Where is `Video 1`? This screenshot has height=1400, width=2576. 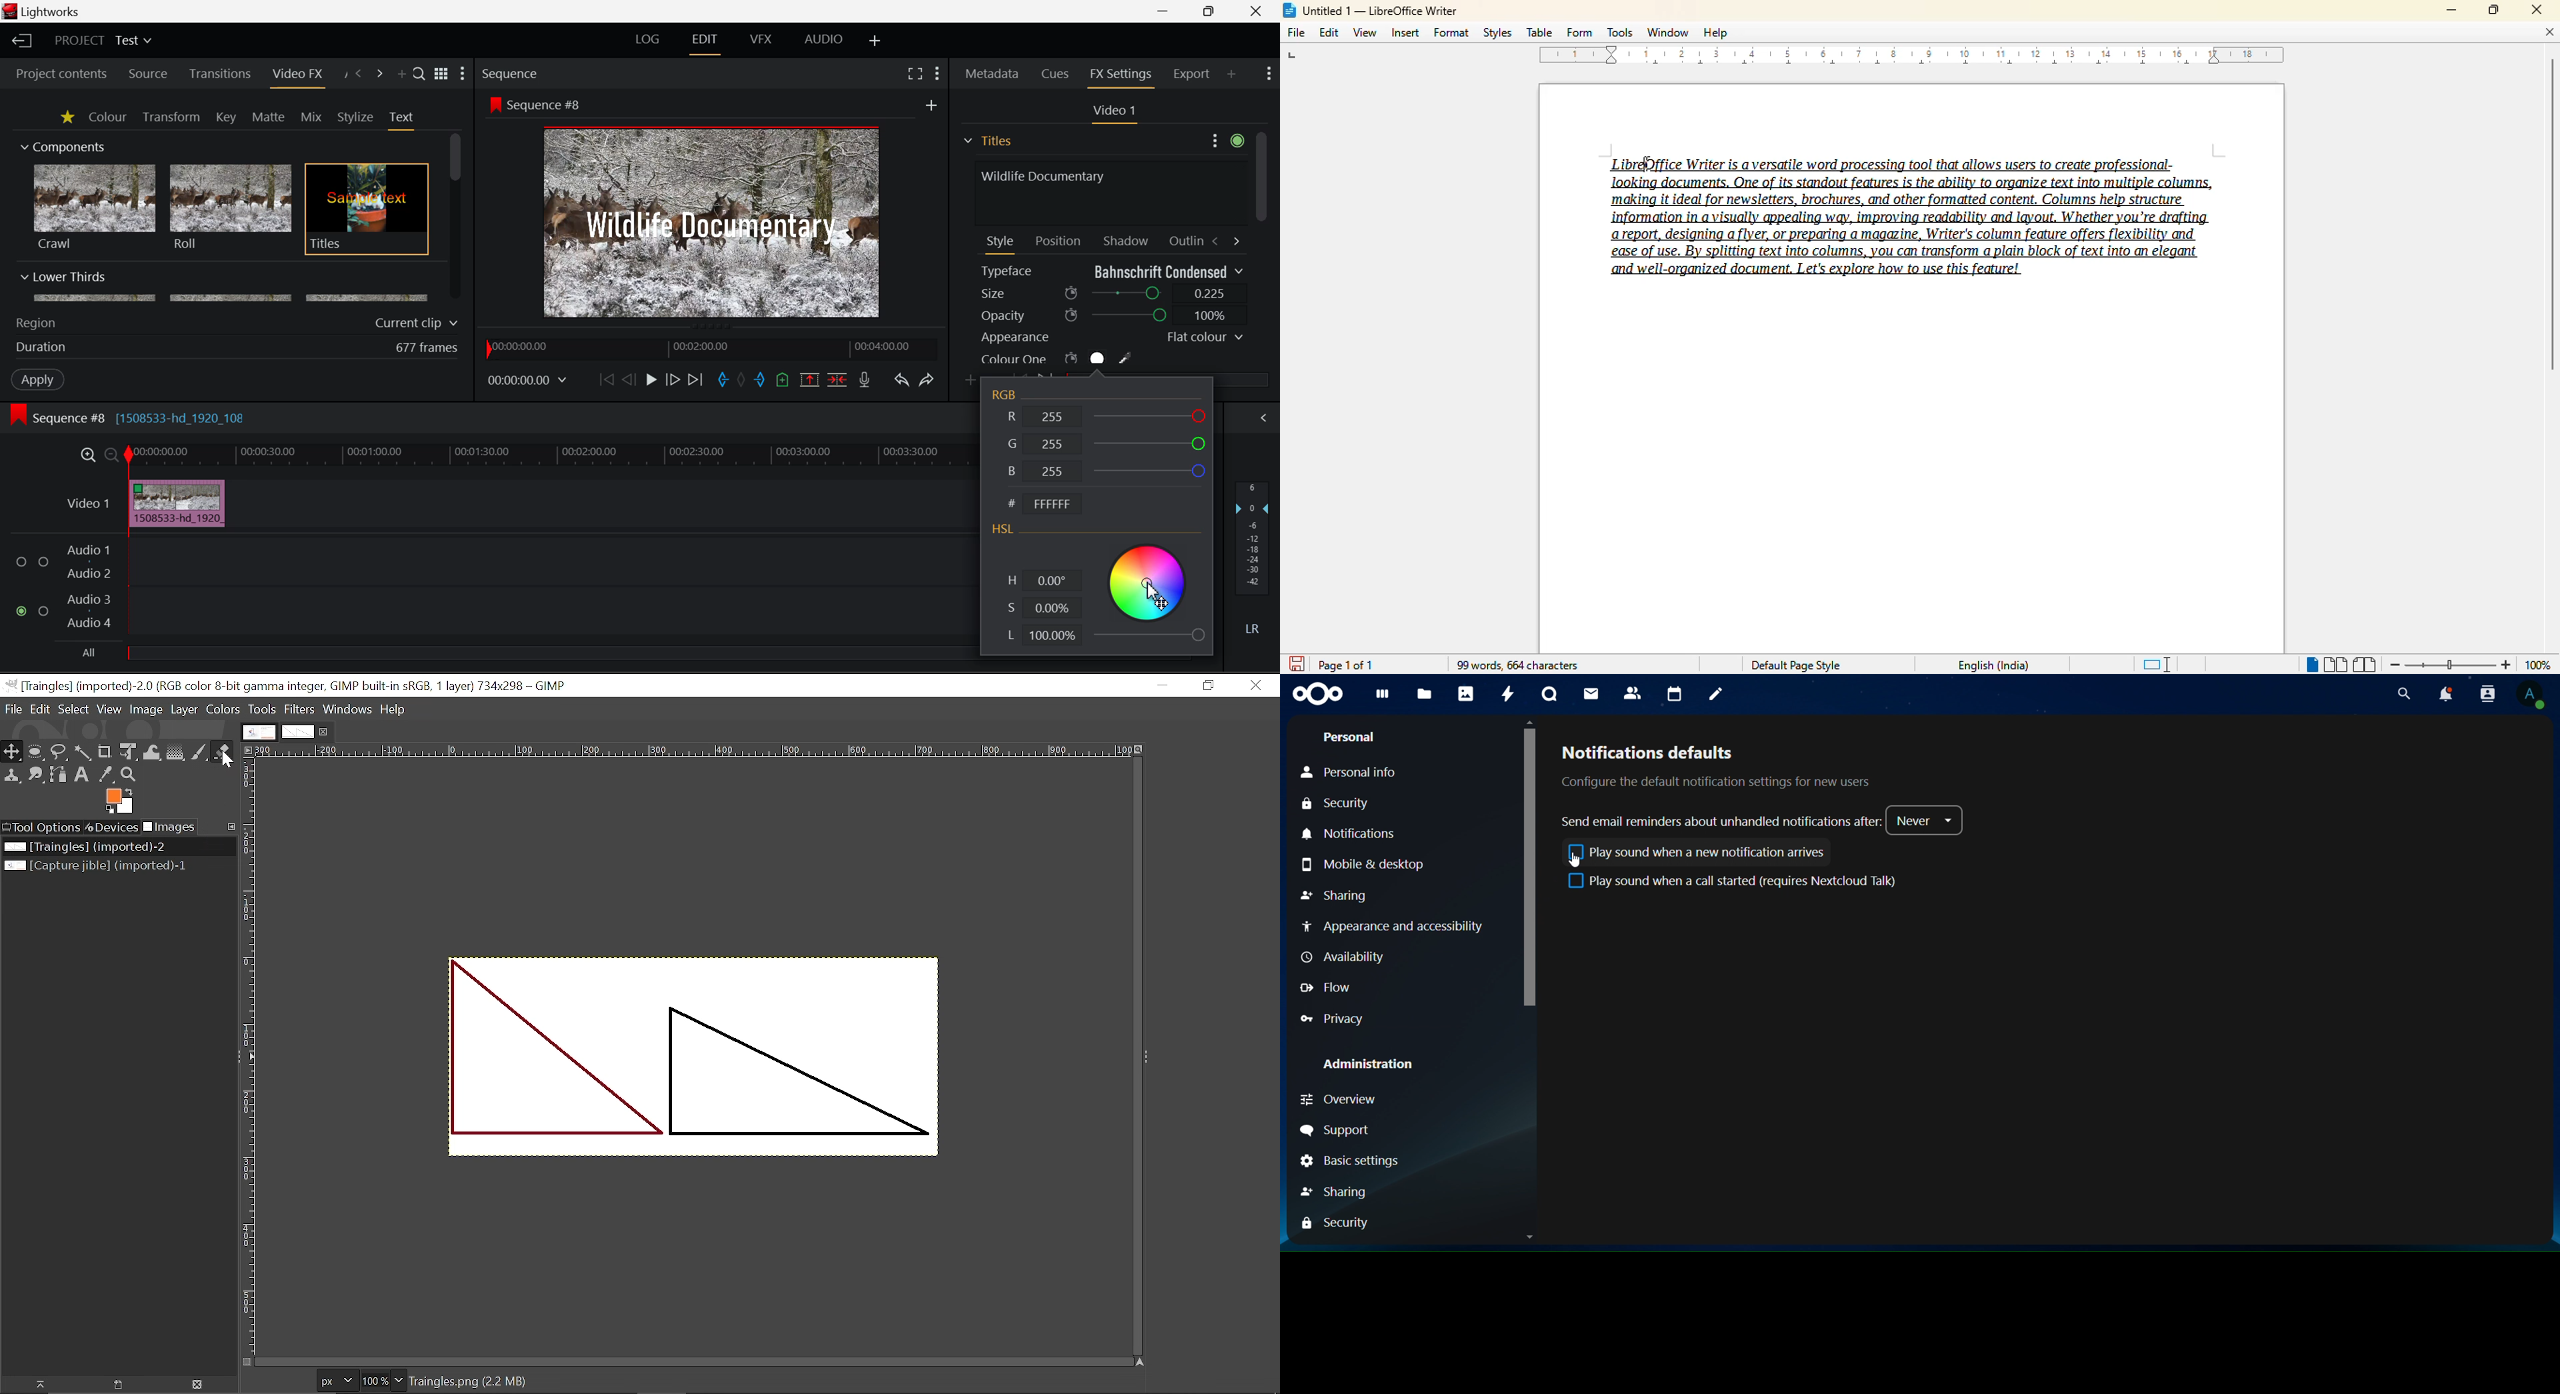 Video 1 is located at coordinates (1112, 111).